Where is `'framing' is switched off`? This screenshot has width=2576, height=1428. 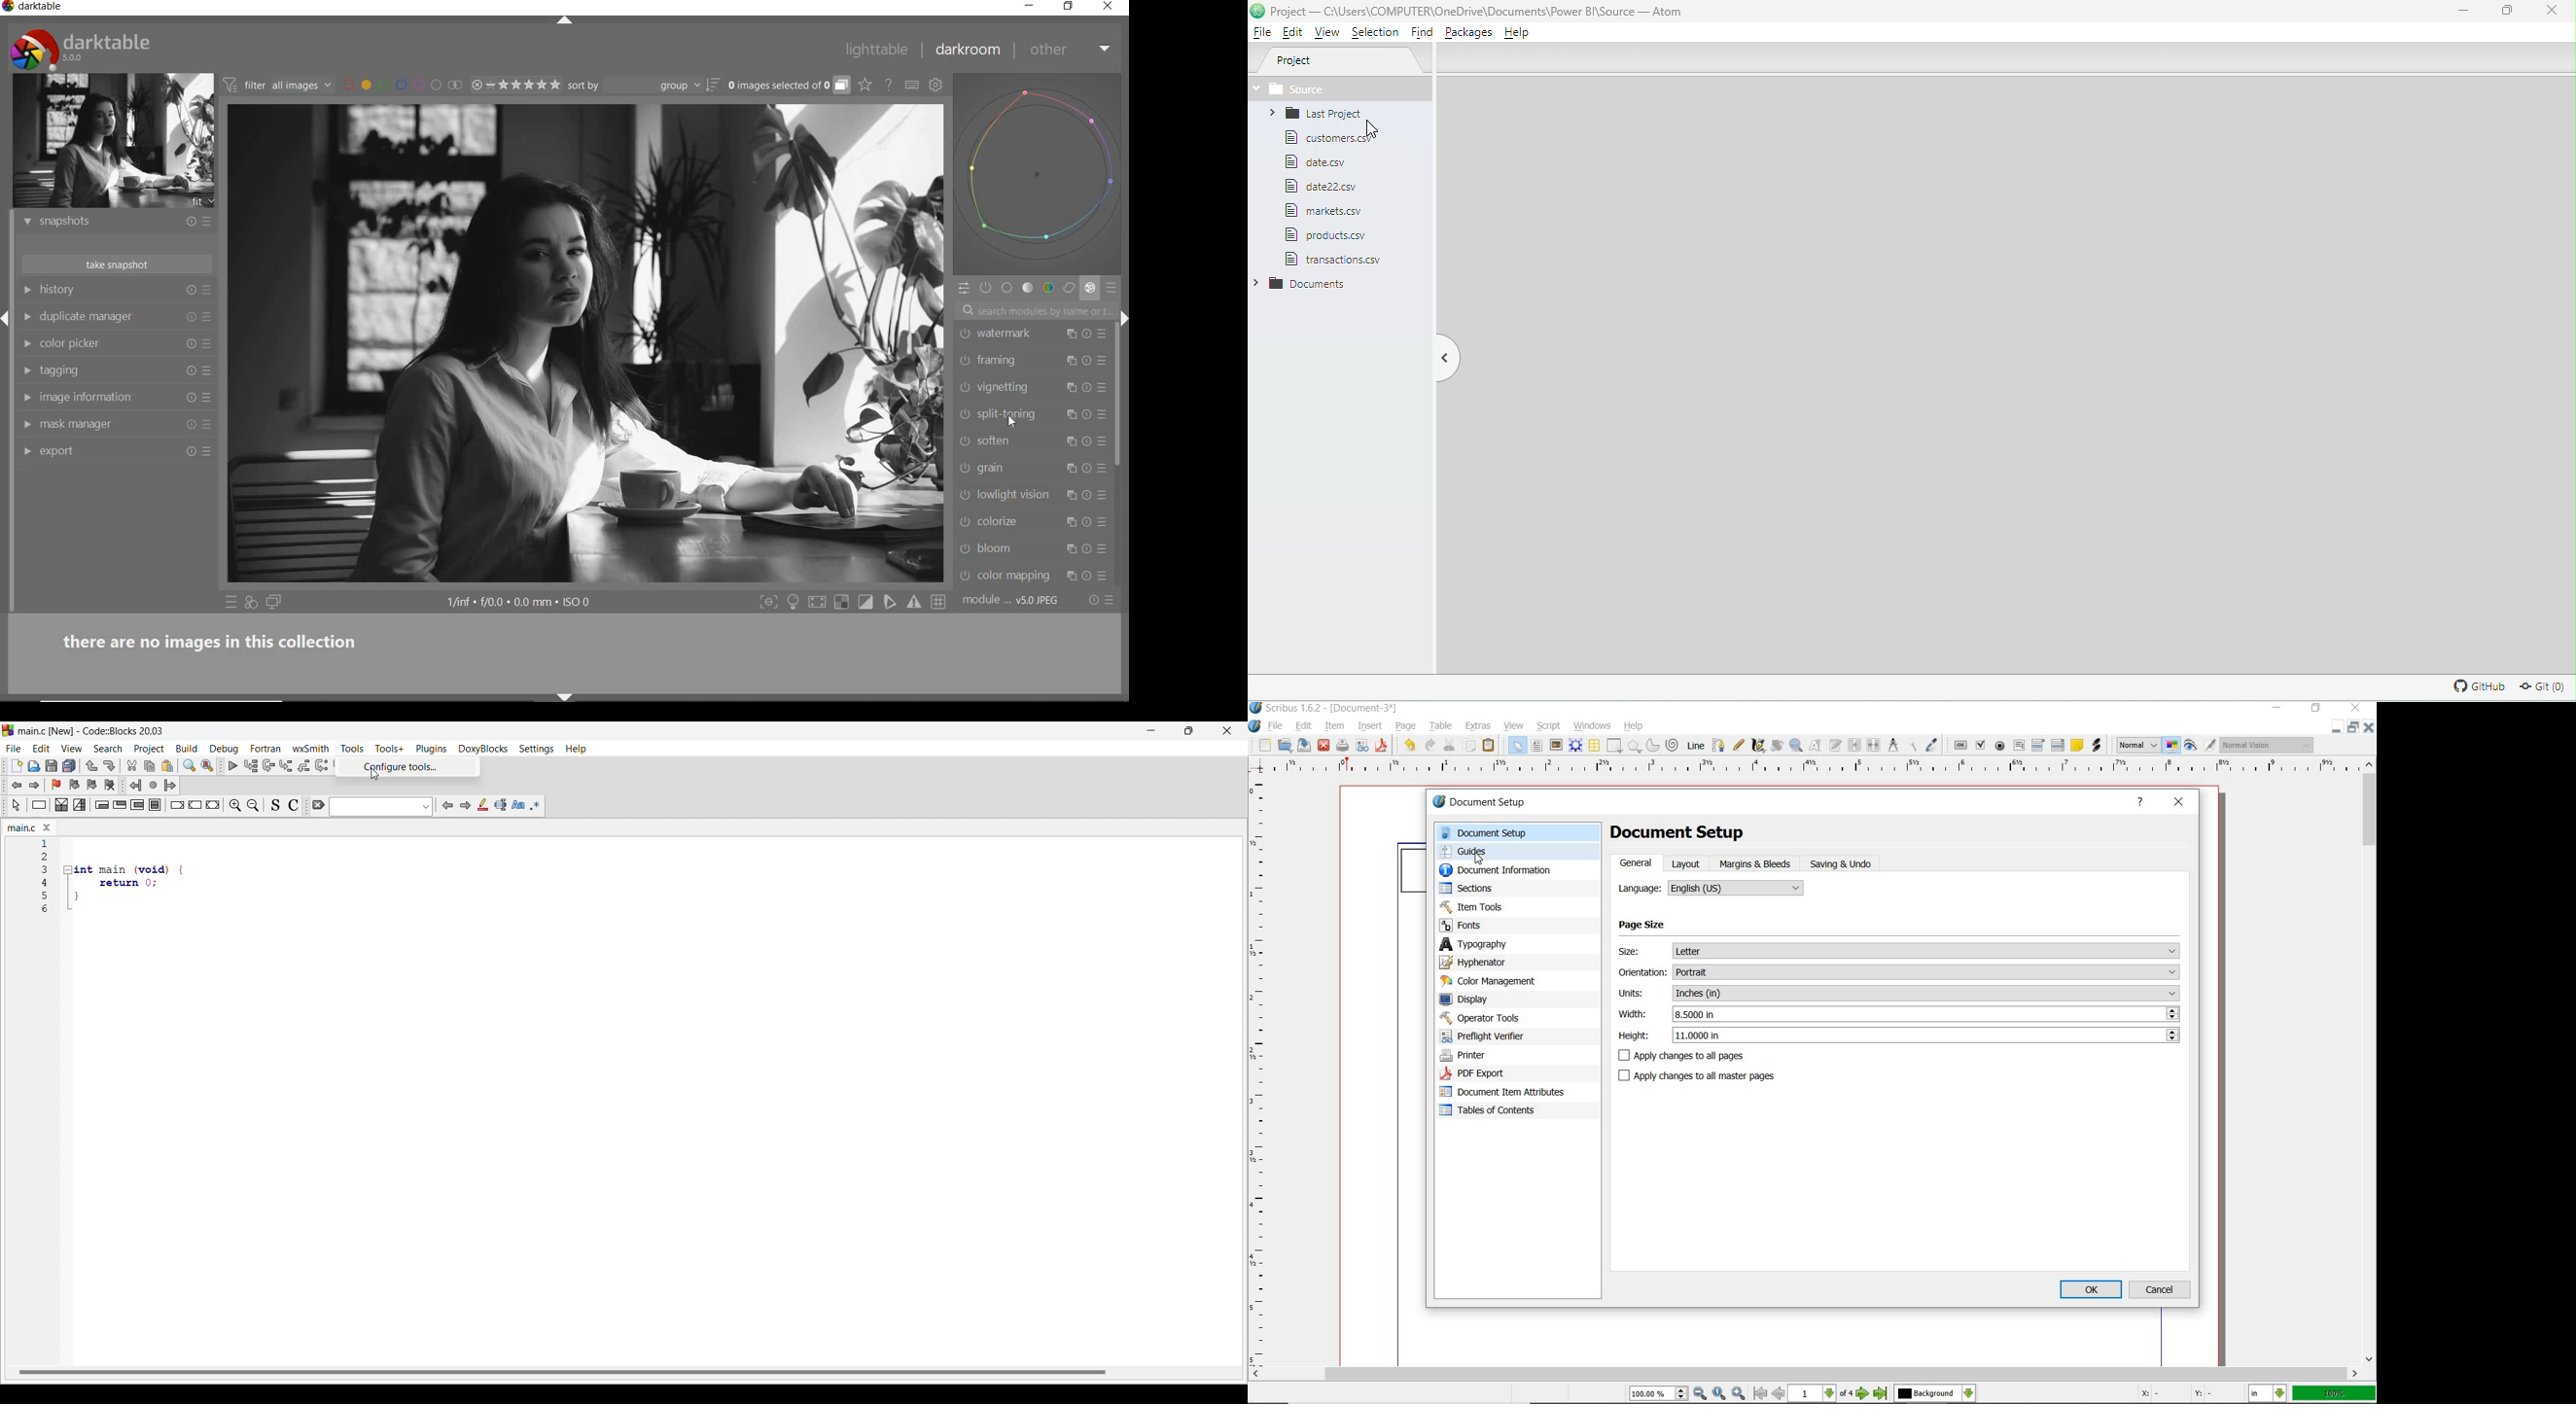
'framing' is switched off is located at coordinates (965, 360).